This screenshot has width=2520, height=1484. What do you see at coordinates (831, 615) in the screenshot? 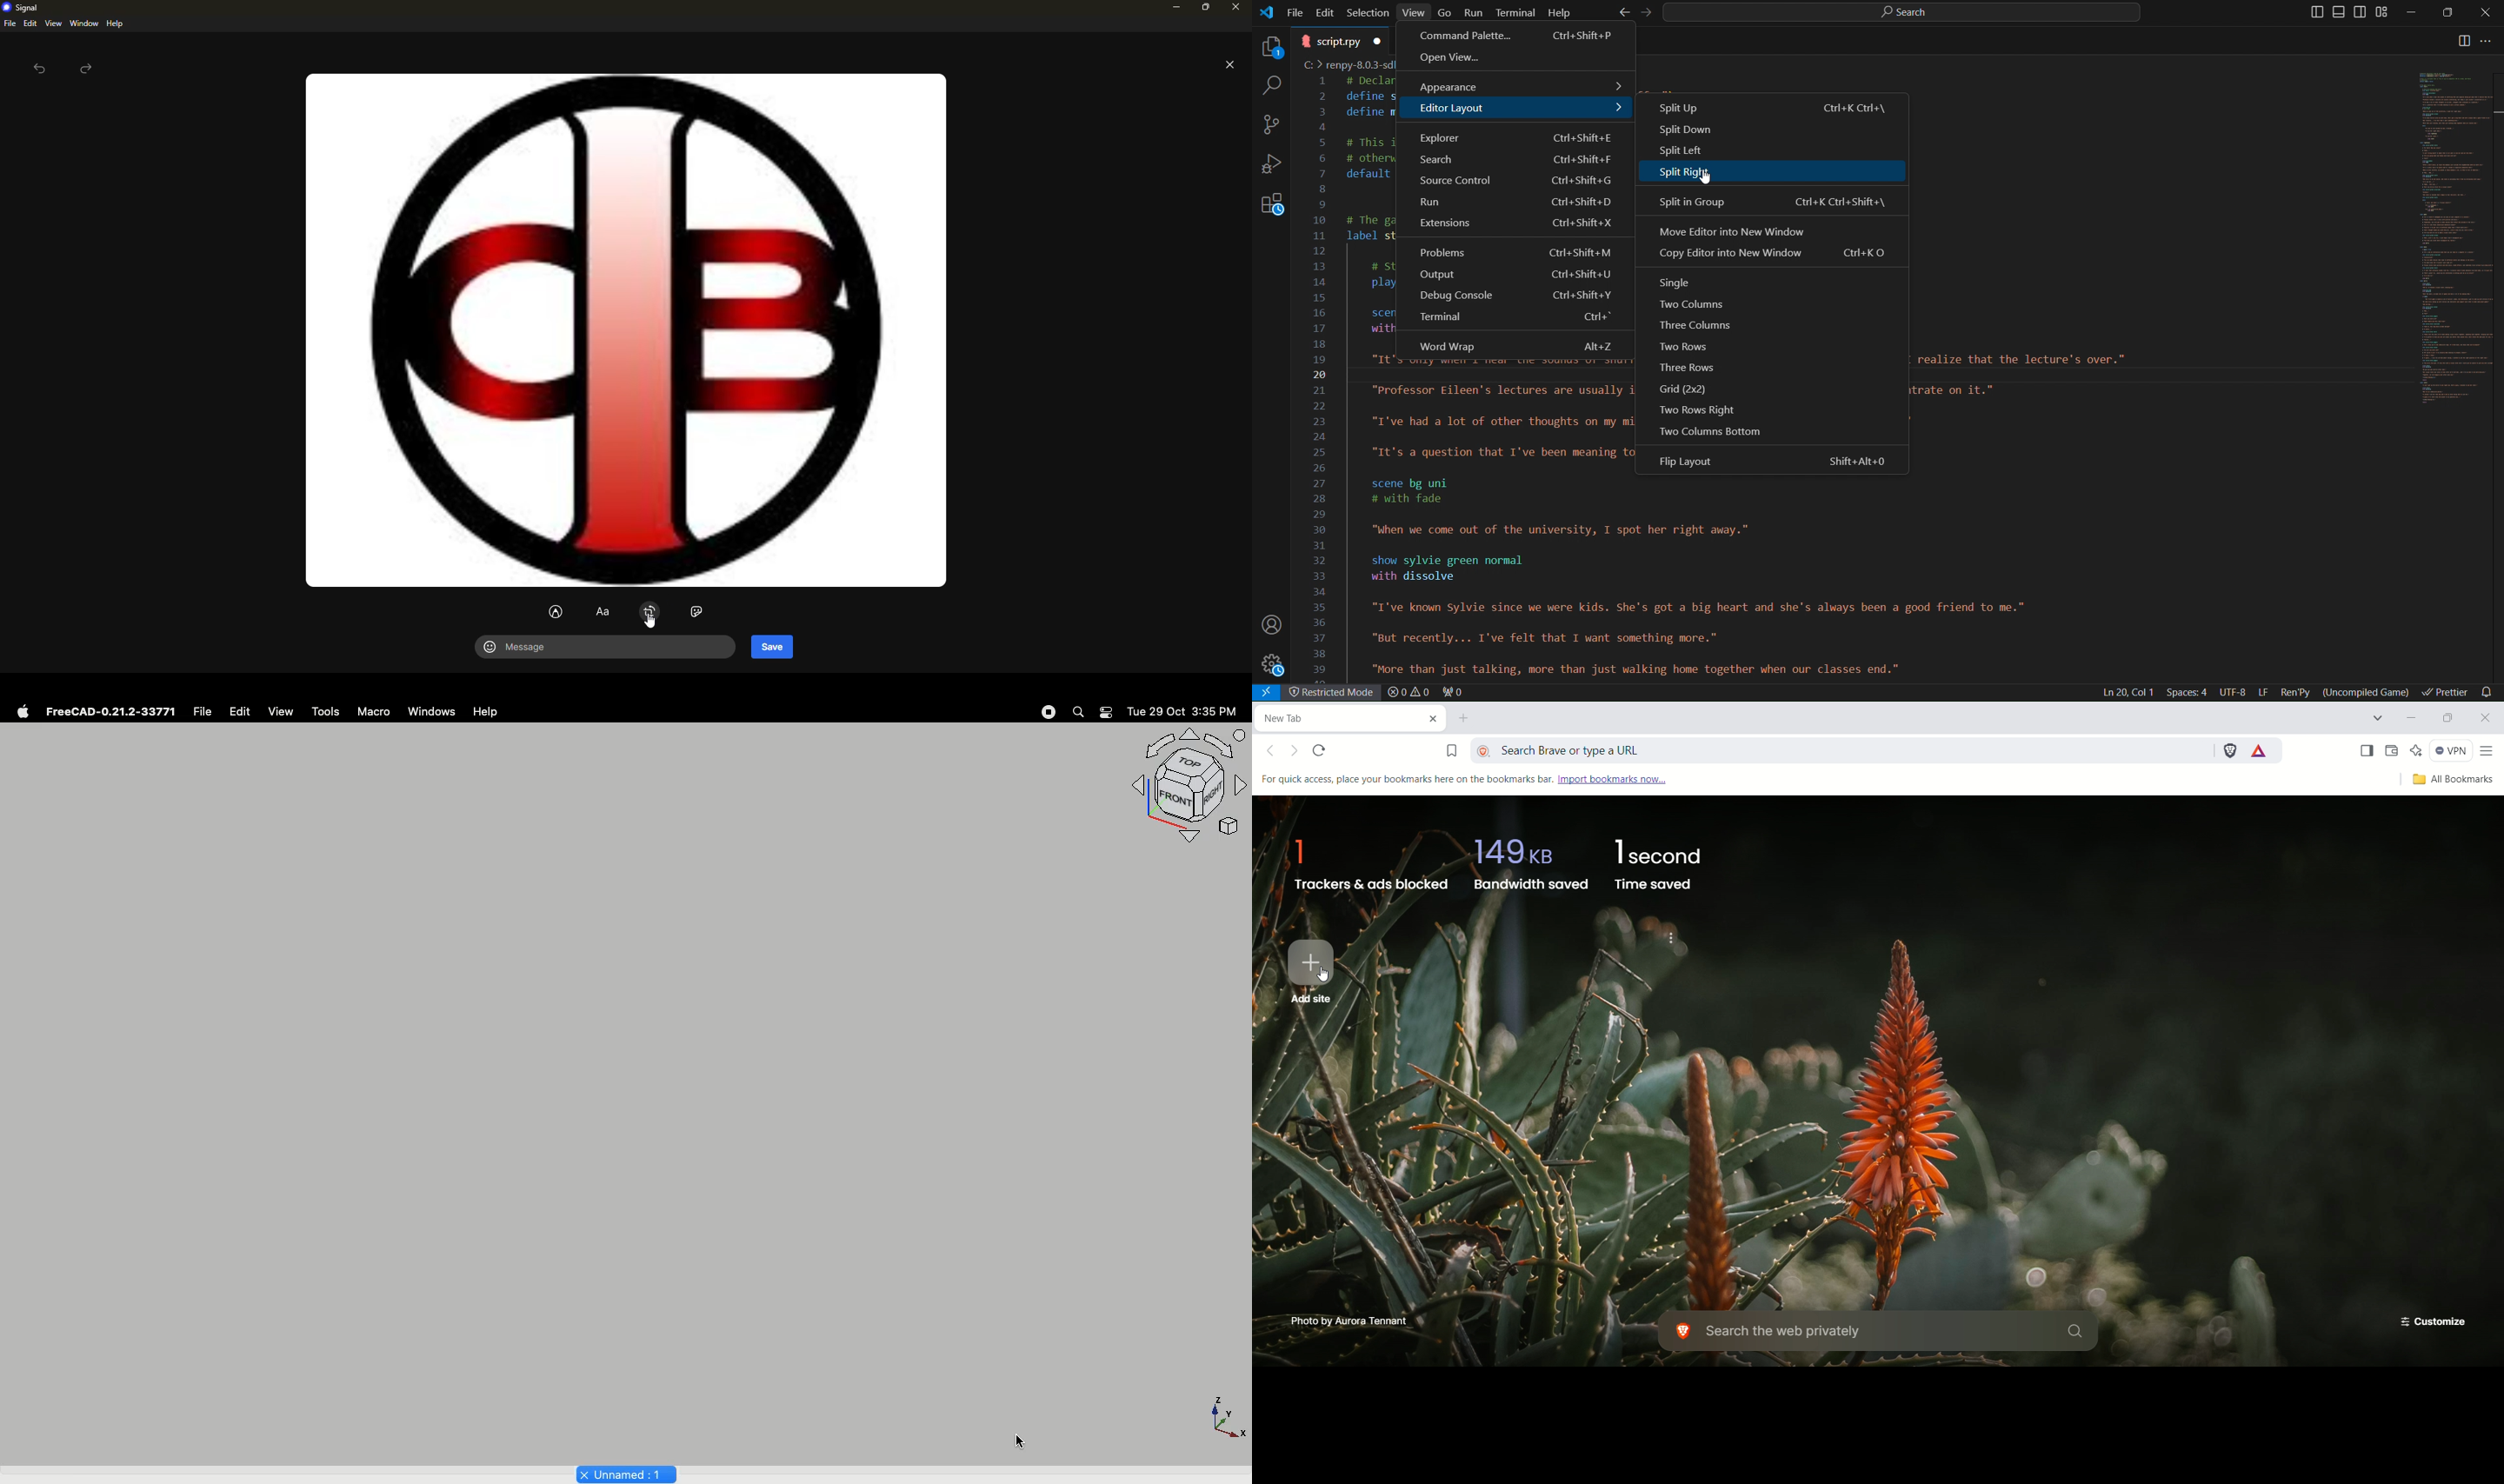
I see `cursor` at bounding box center [831, 615].